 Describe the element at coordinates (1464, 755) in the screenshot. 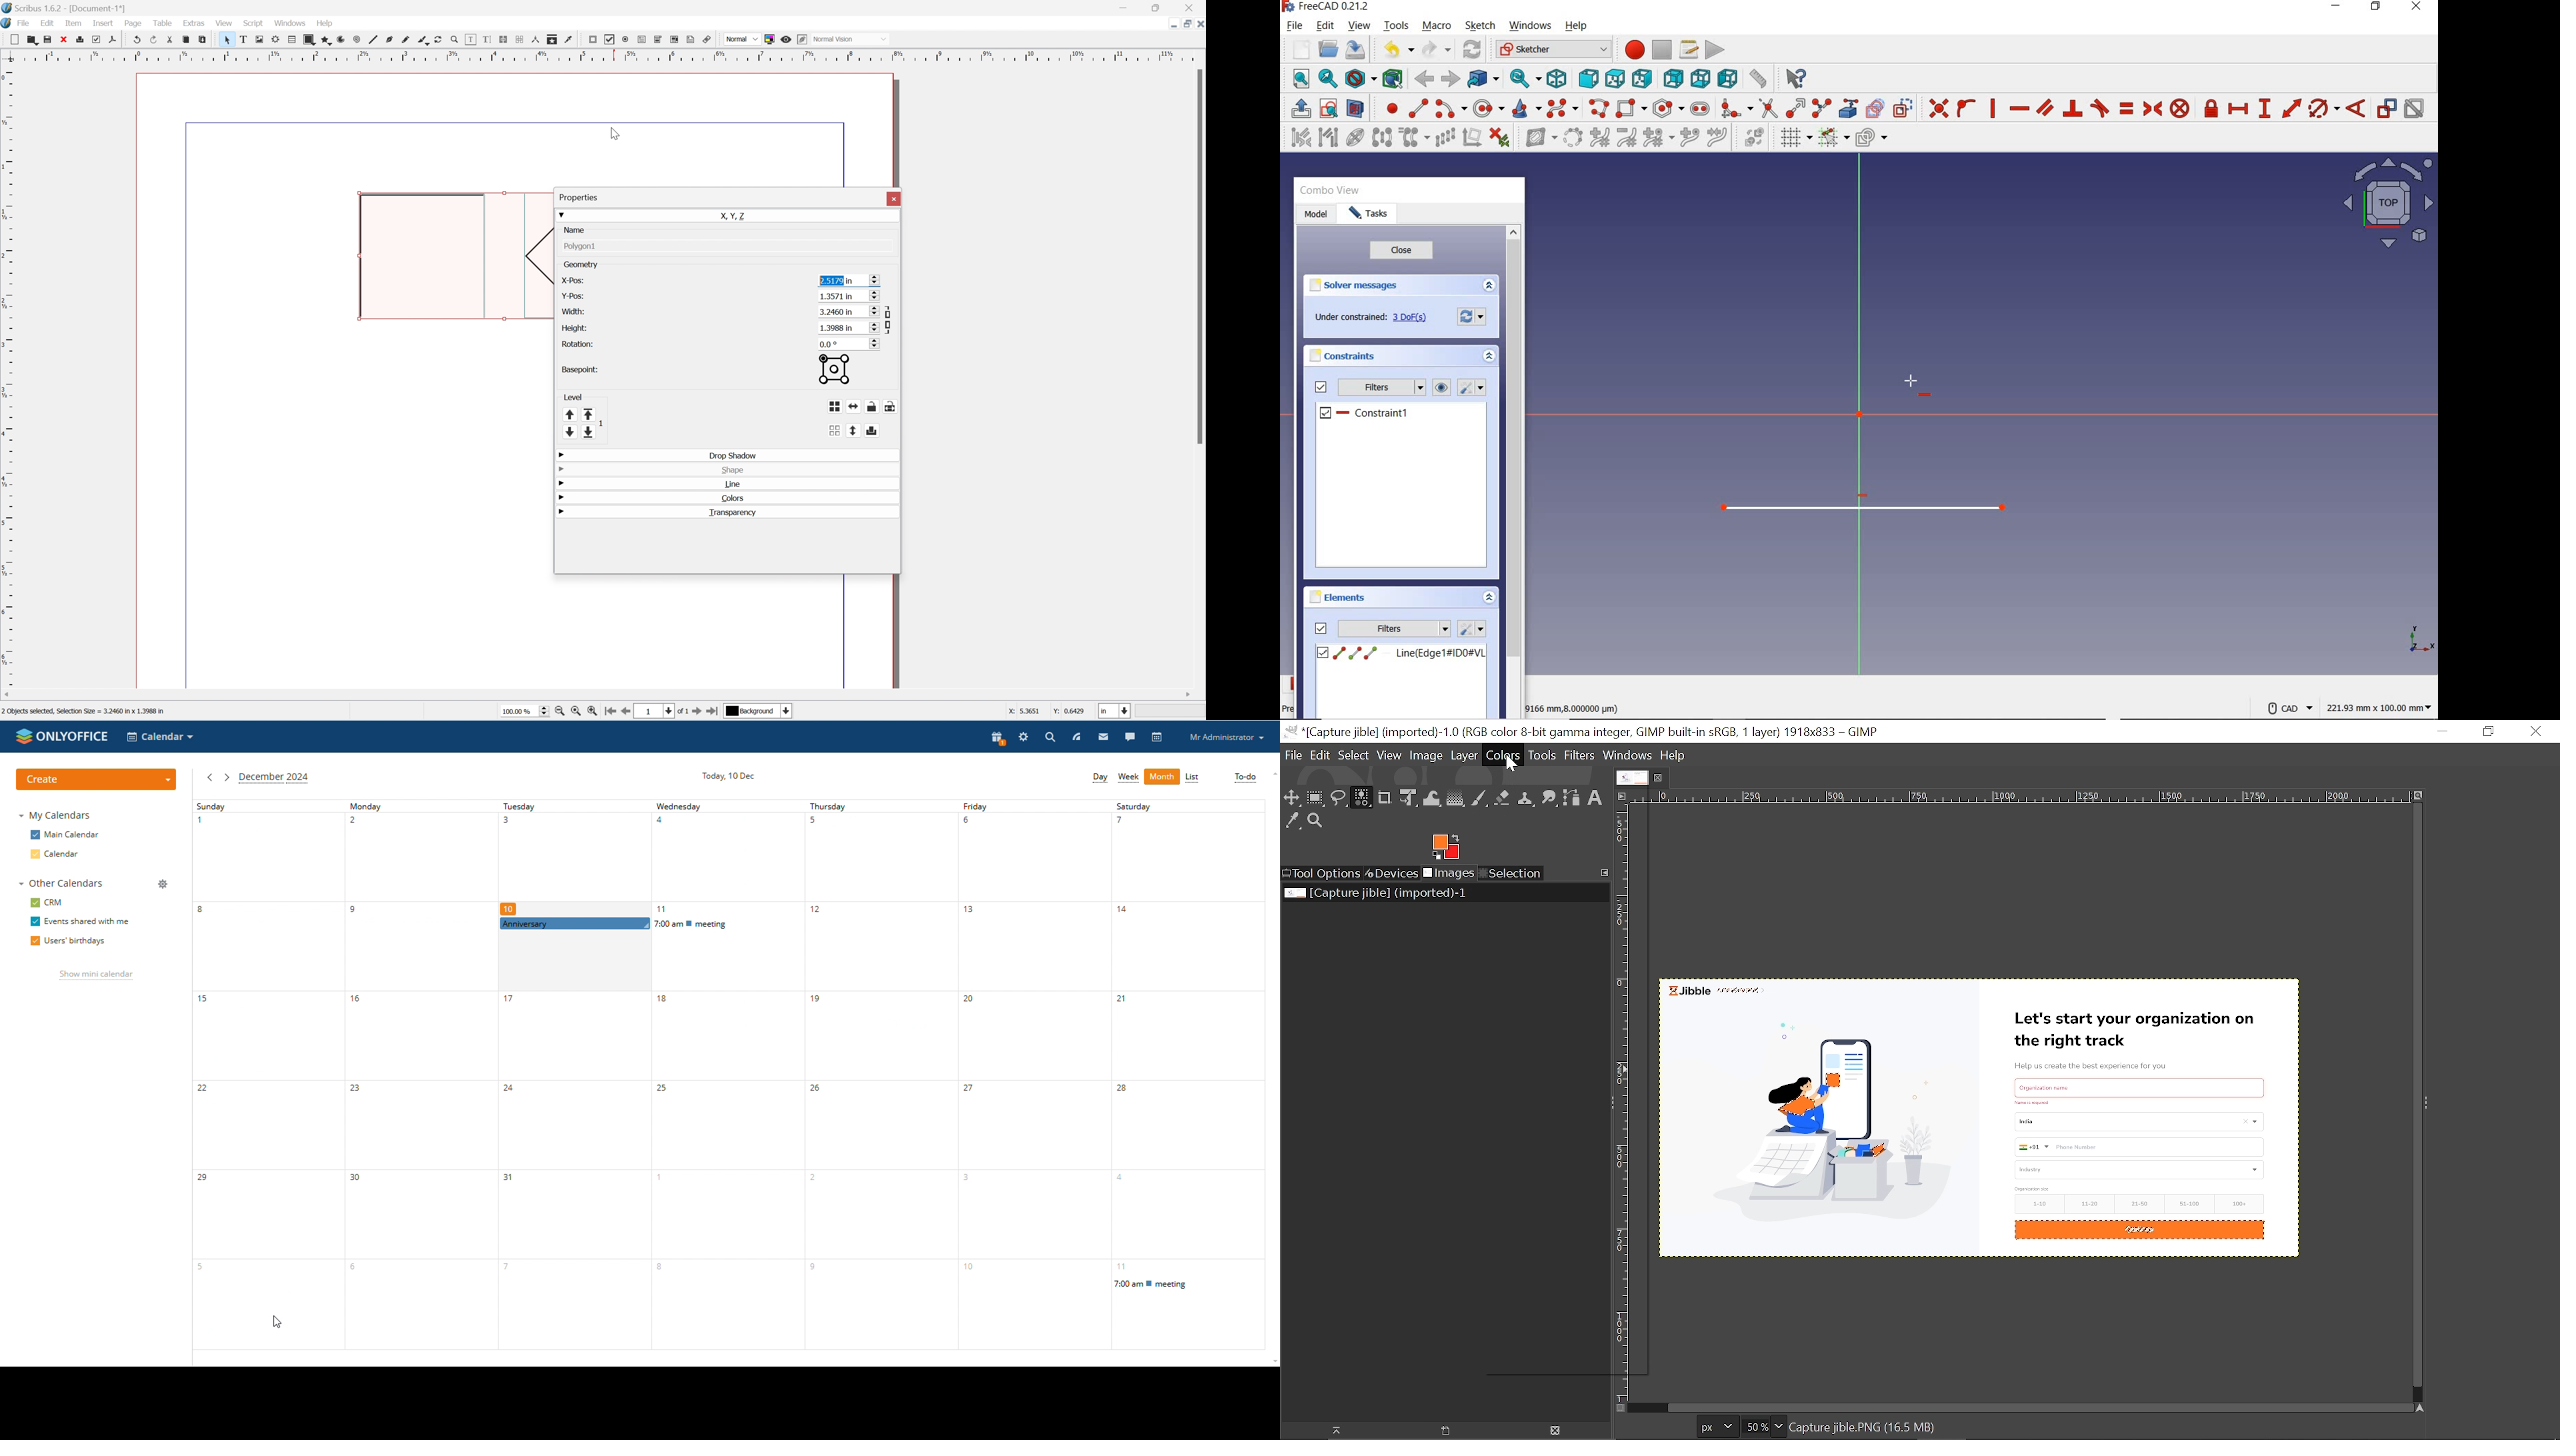

I see `Layer` at that location.